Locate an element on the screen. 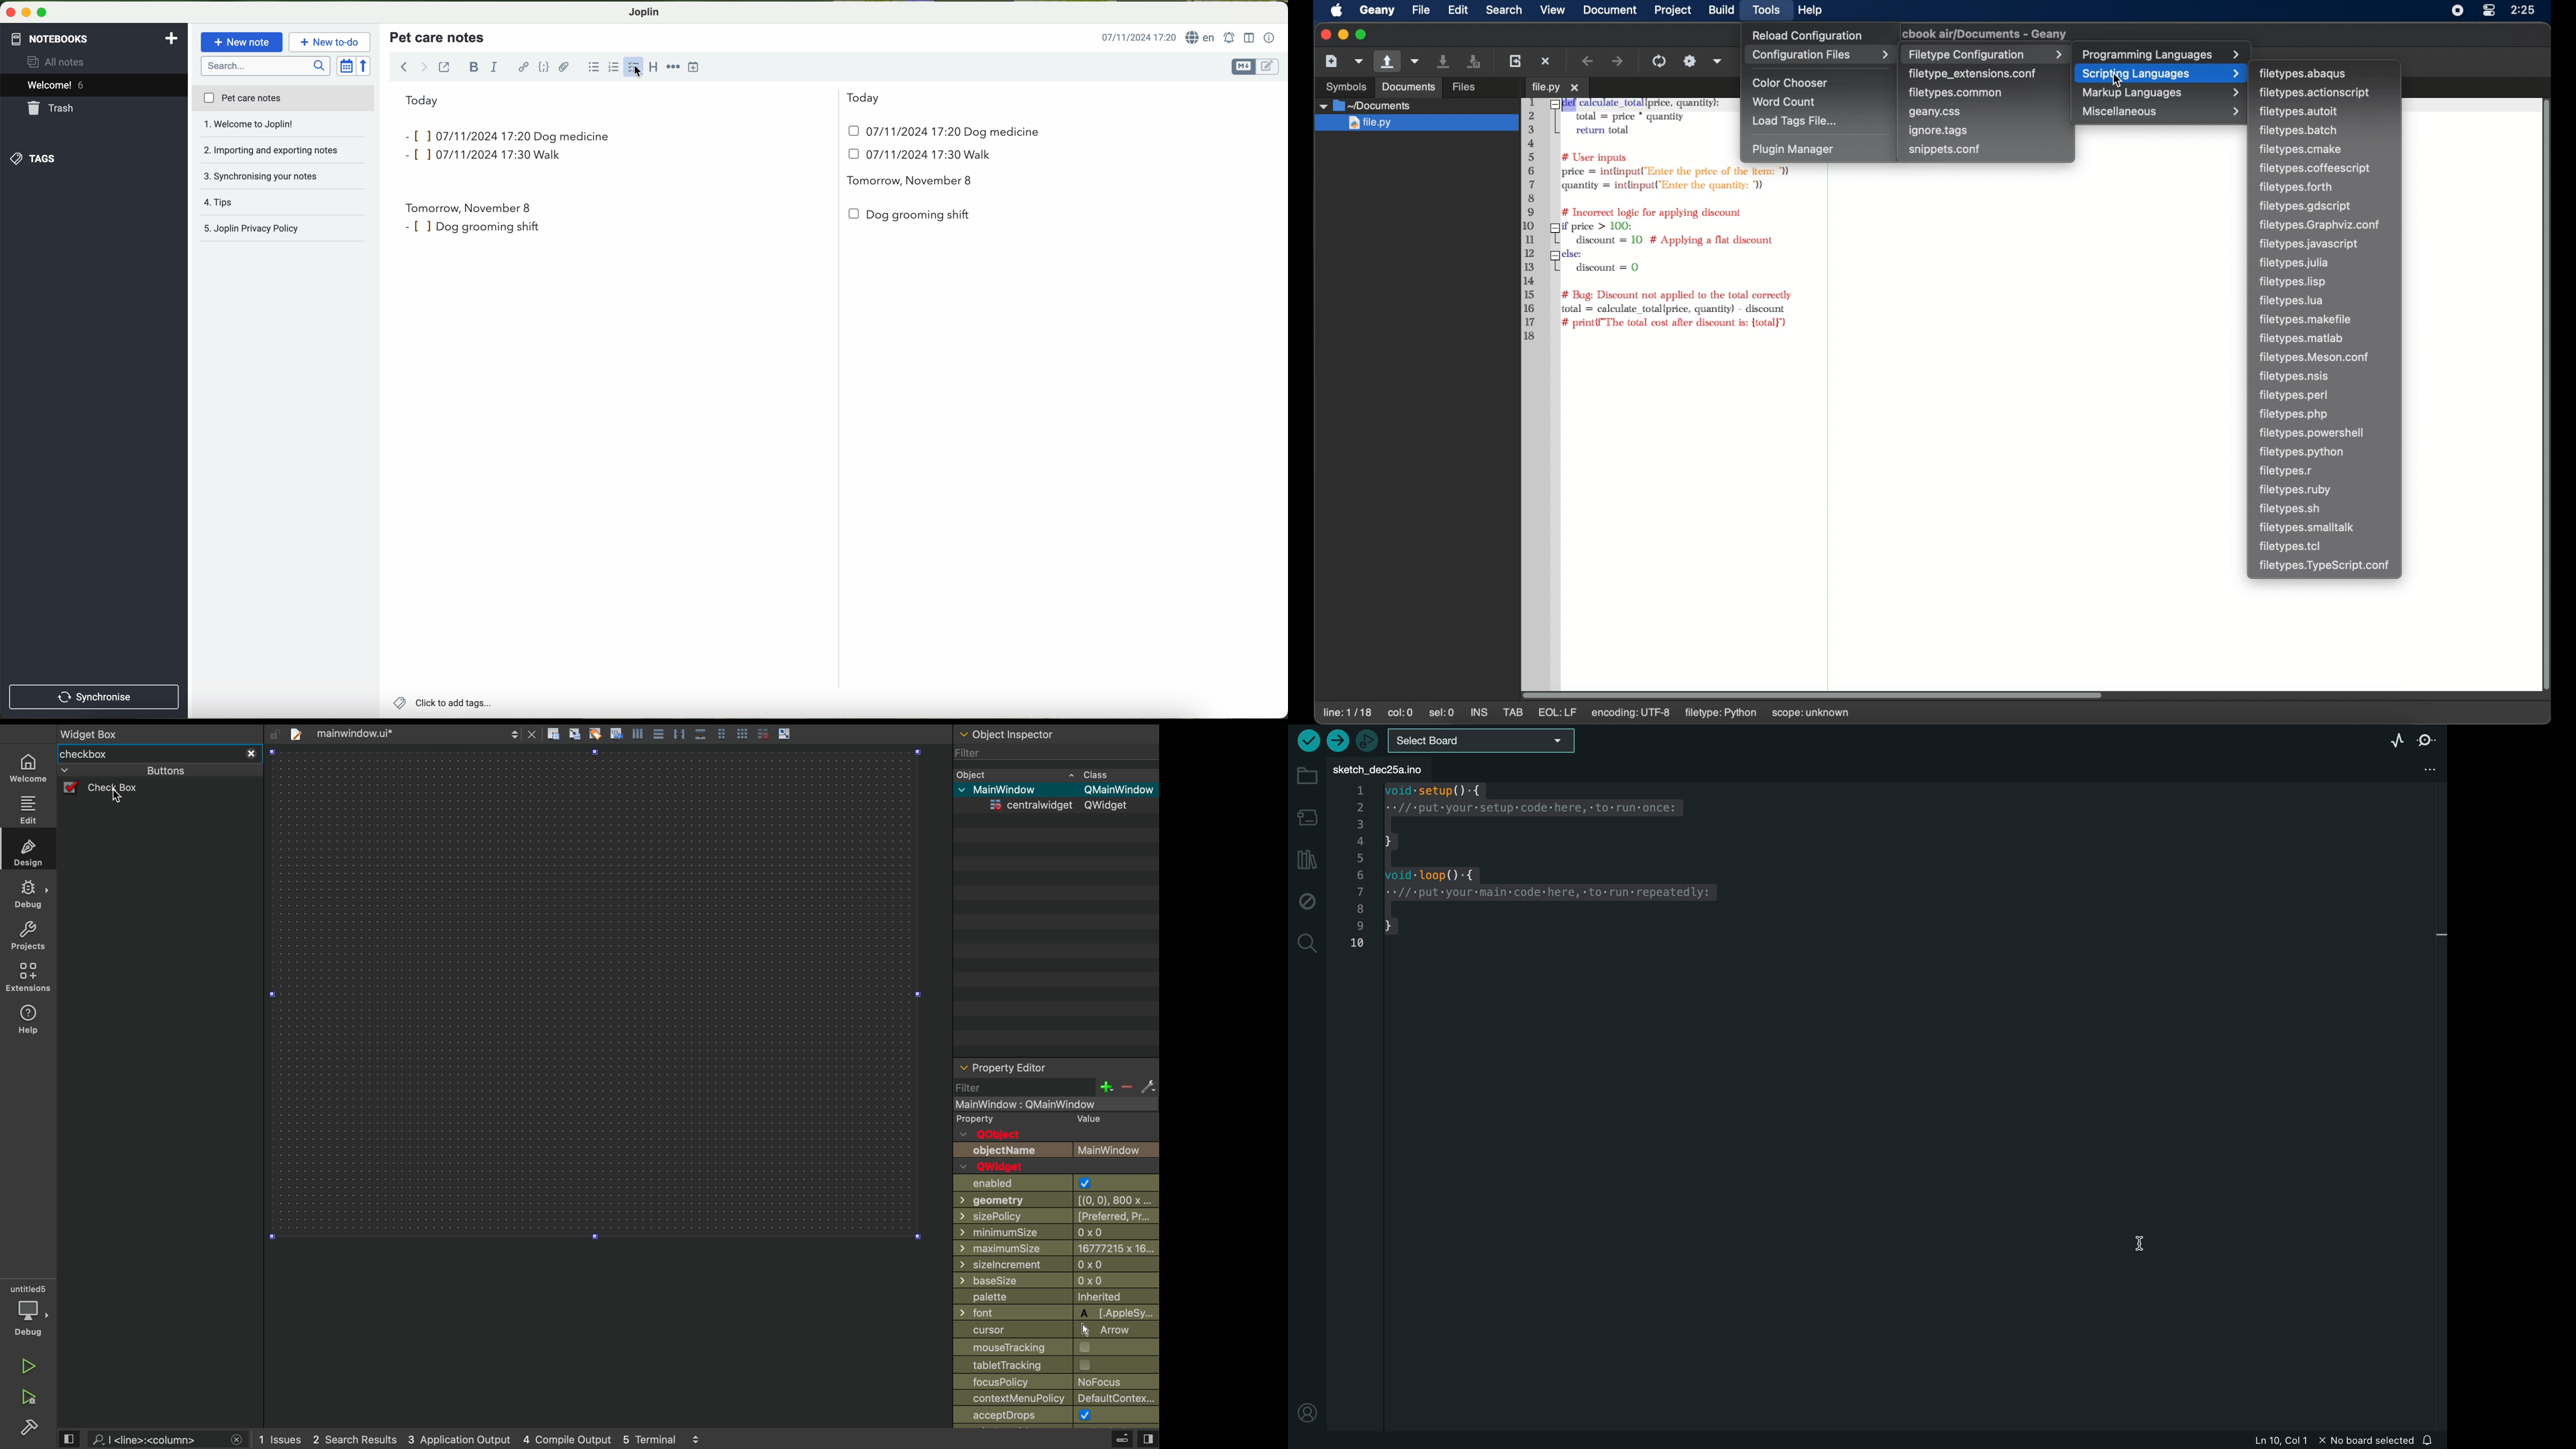 This screenshot has width=2576, height=1456. accept drops is located at coordinates (1039, 1416).